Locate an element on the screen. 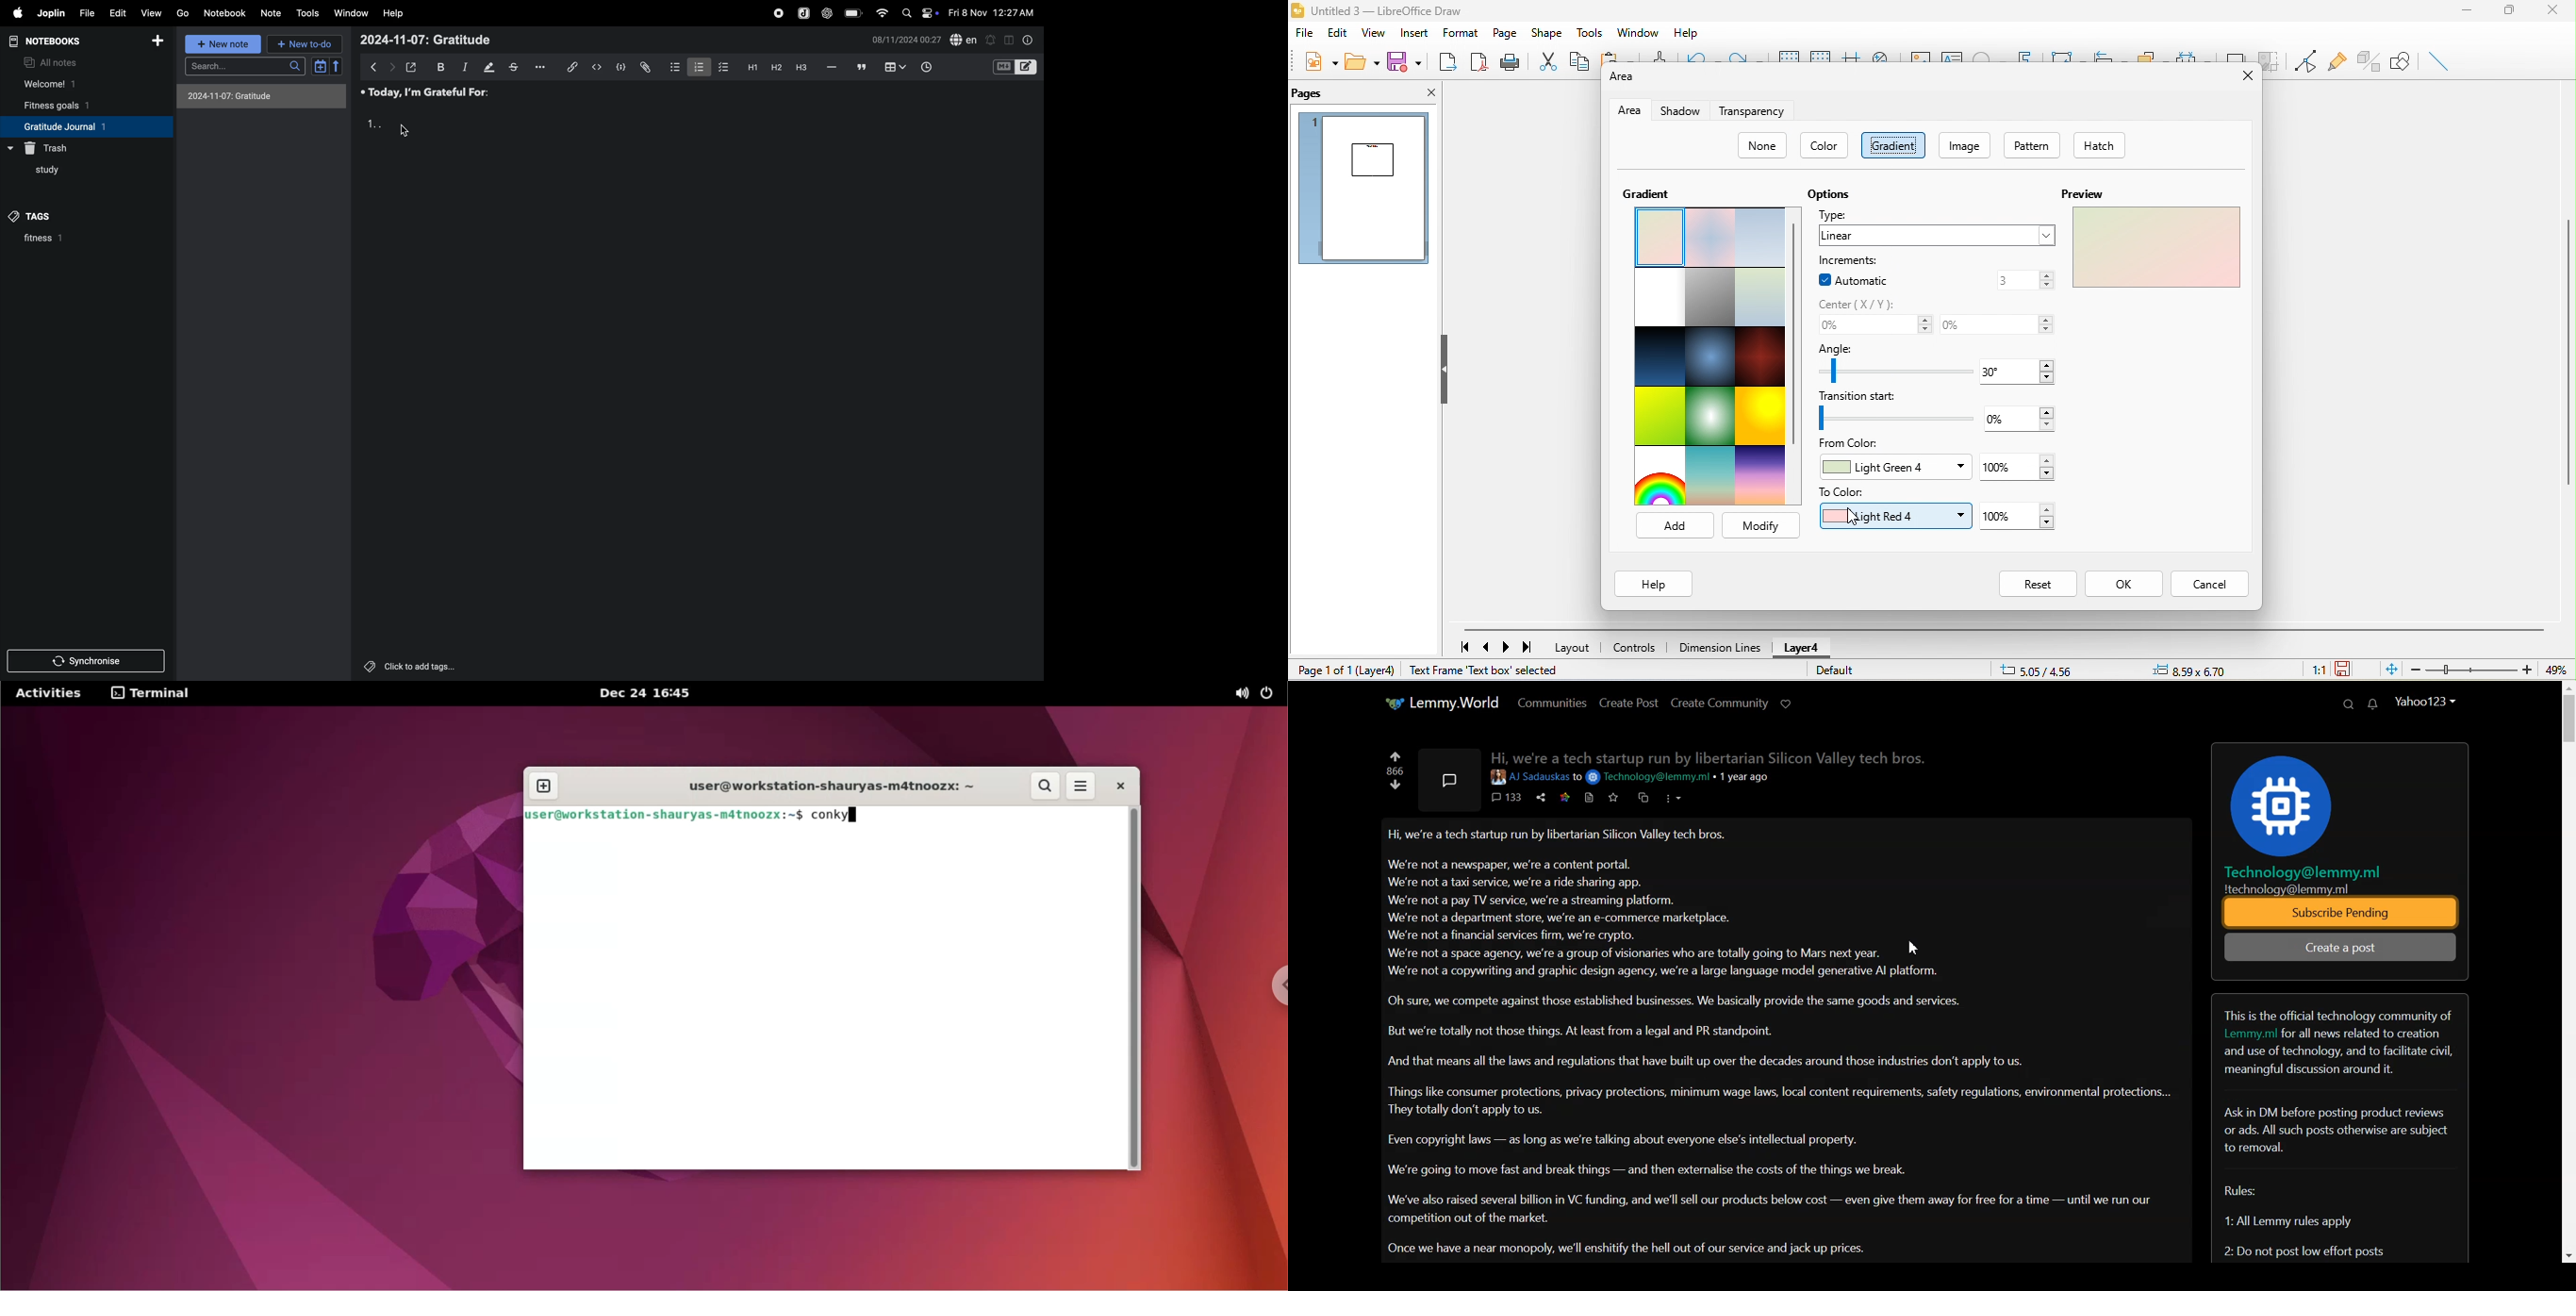  green grass is located at coordinates (1658, 418).